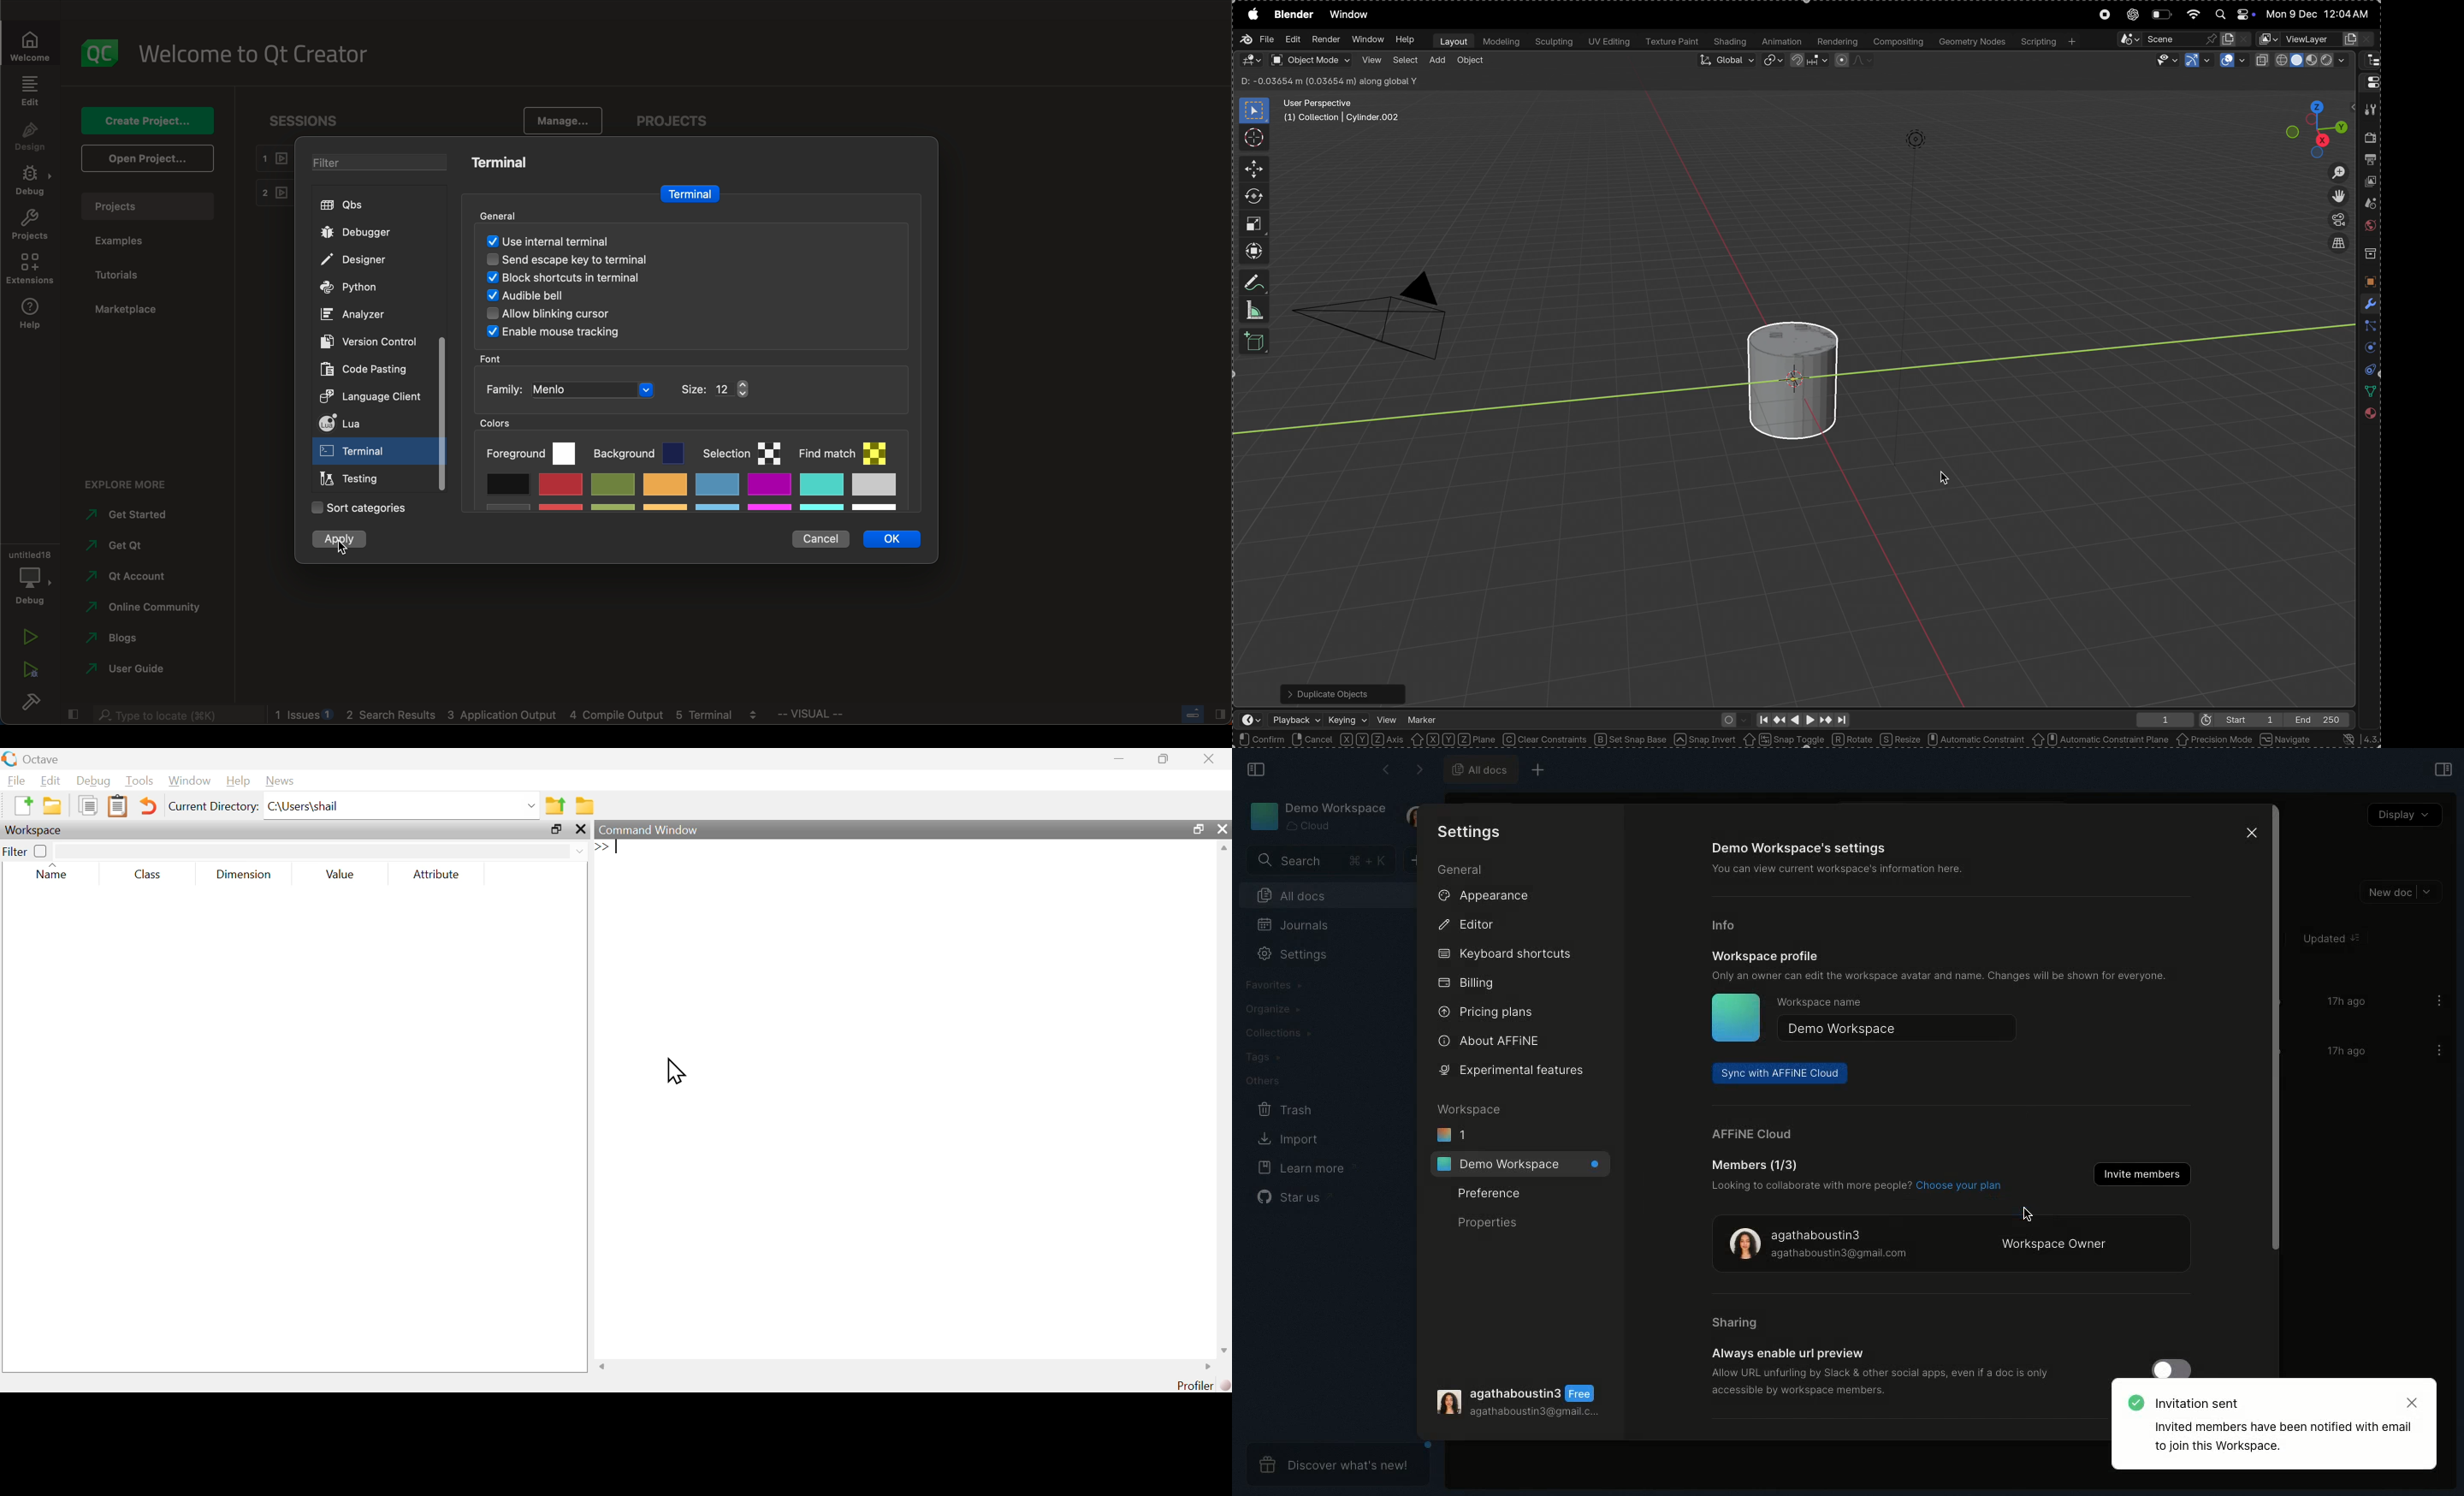 This screenshot has height=1512, width=2464. I want to click on welcome , so click(262, 54).